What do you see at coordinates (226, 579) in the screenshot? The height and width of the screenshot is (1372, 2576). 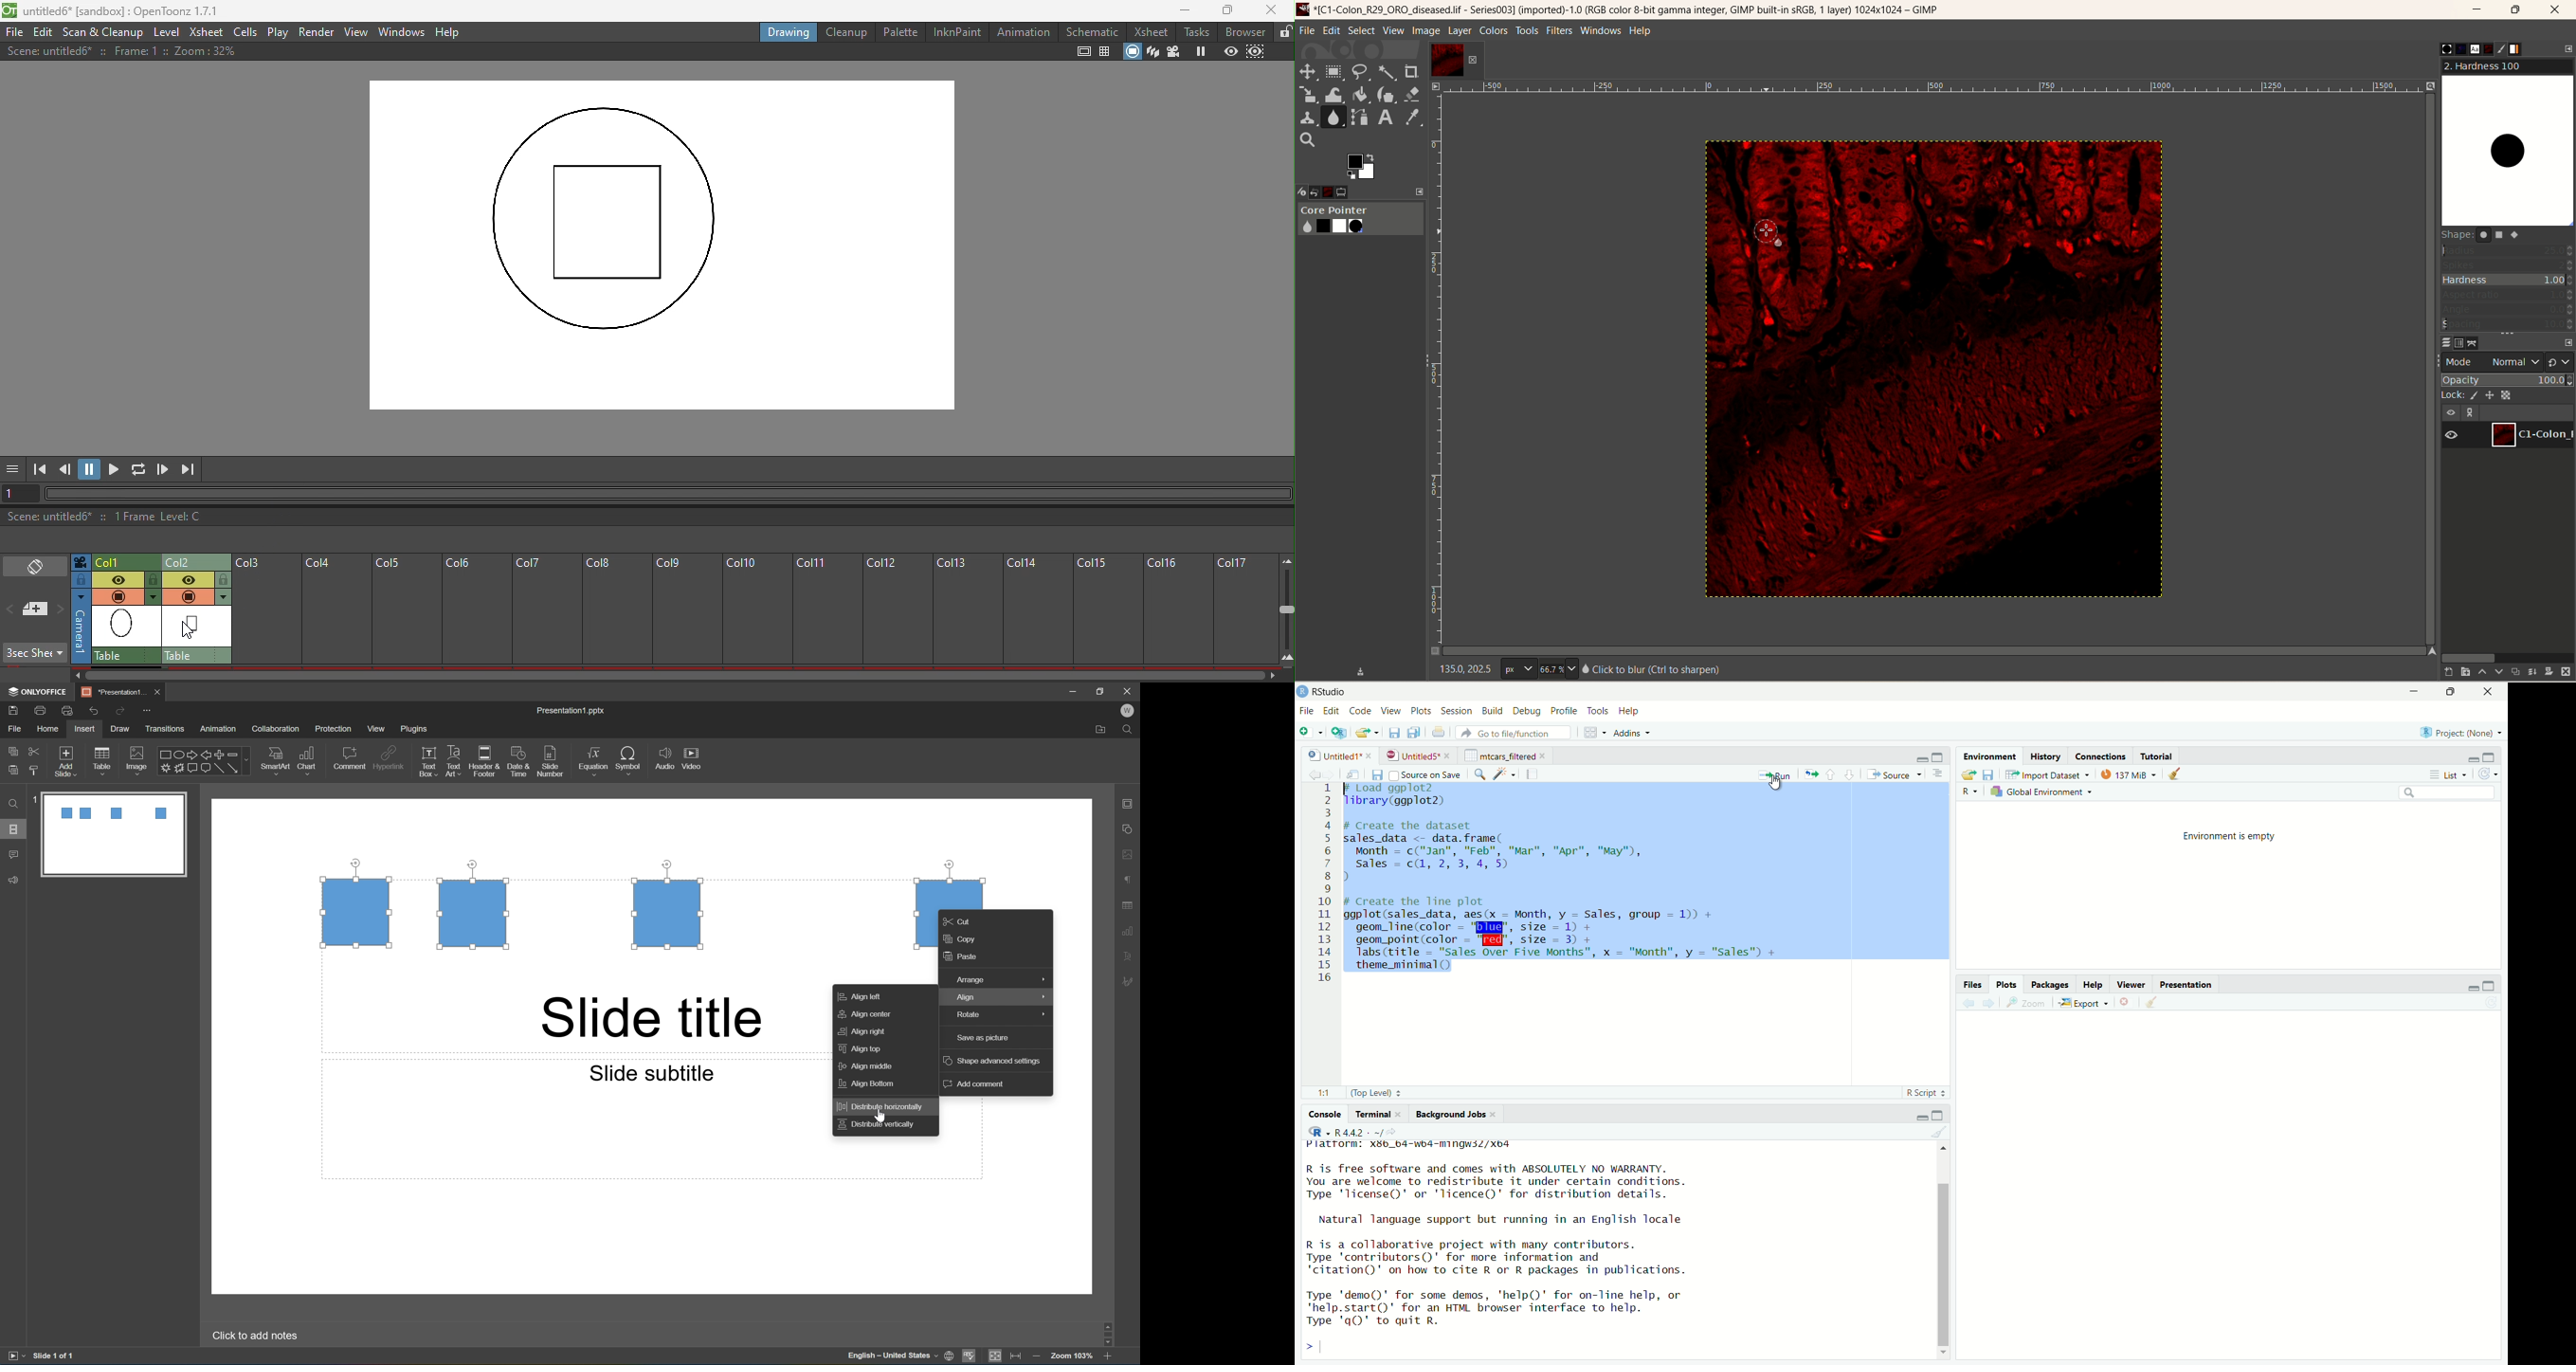 I see `Lock toggle` at bounding box center [226, 579].